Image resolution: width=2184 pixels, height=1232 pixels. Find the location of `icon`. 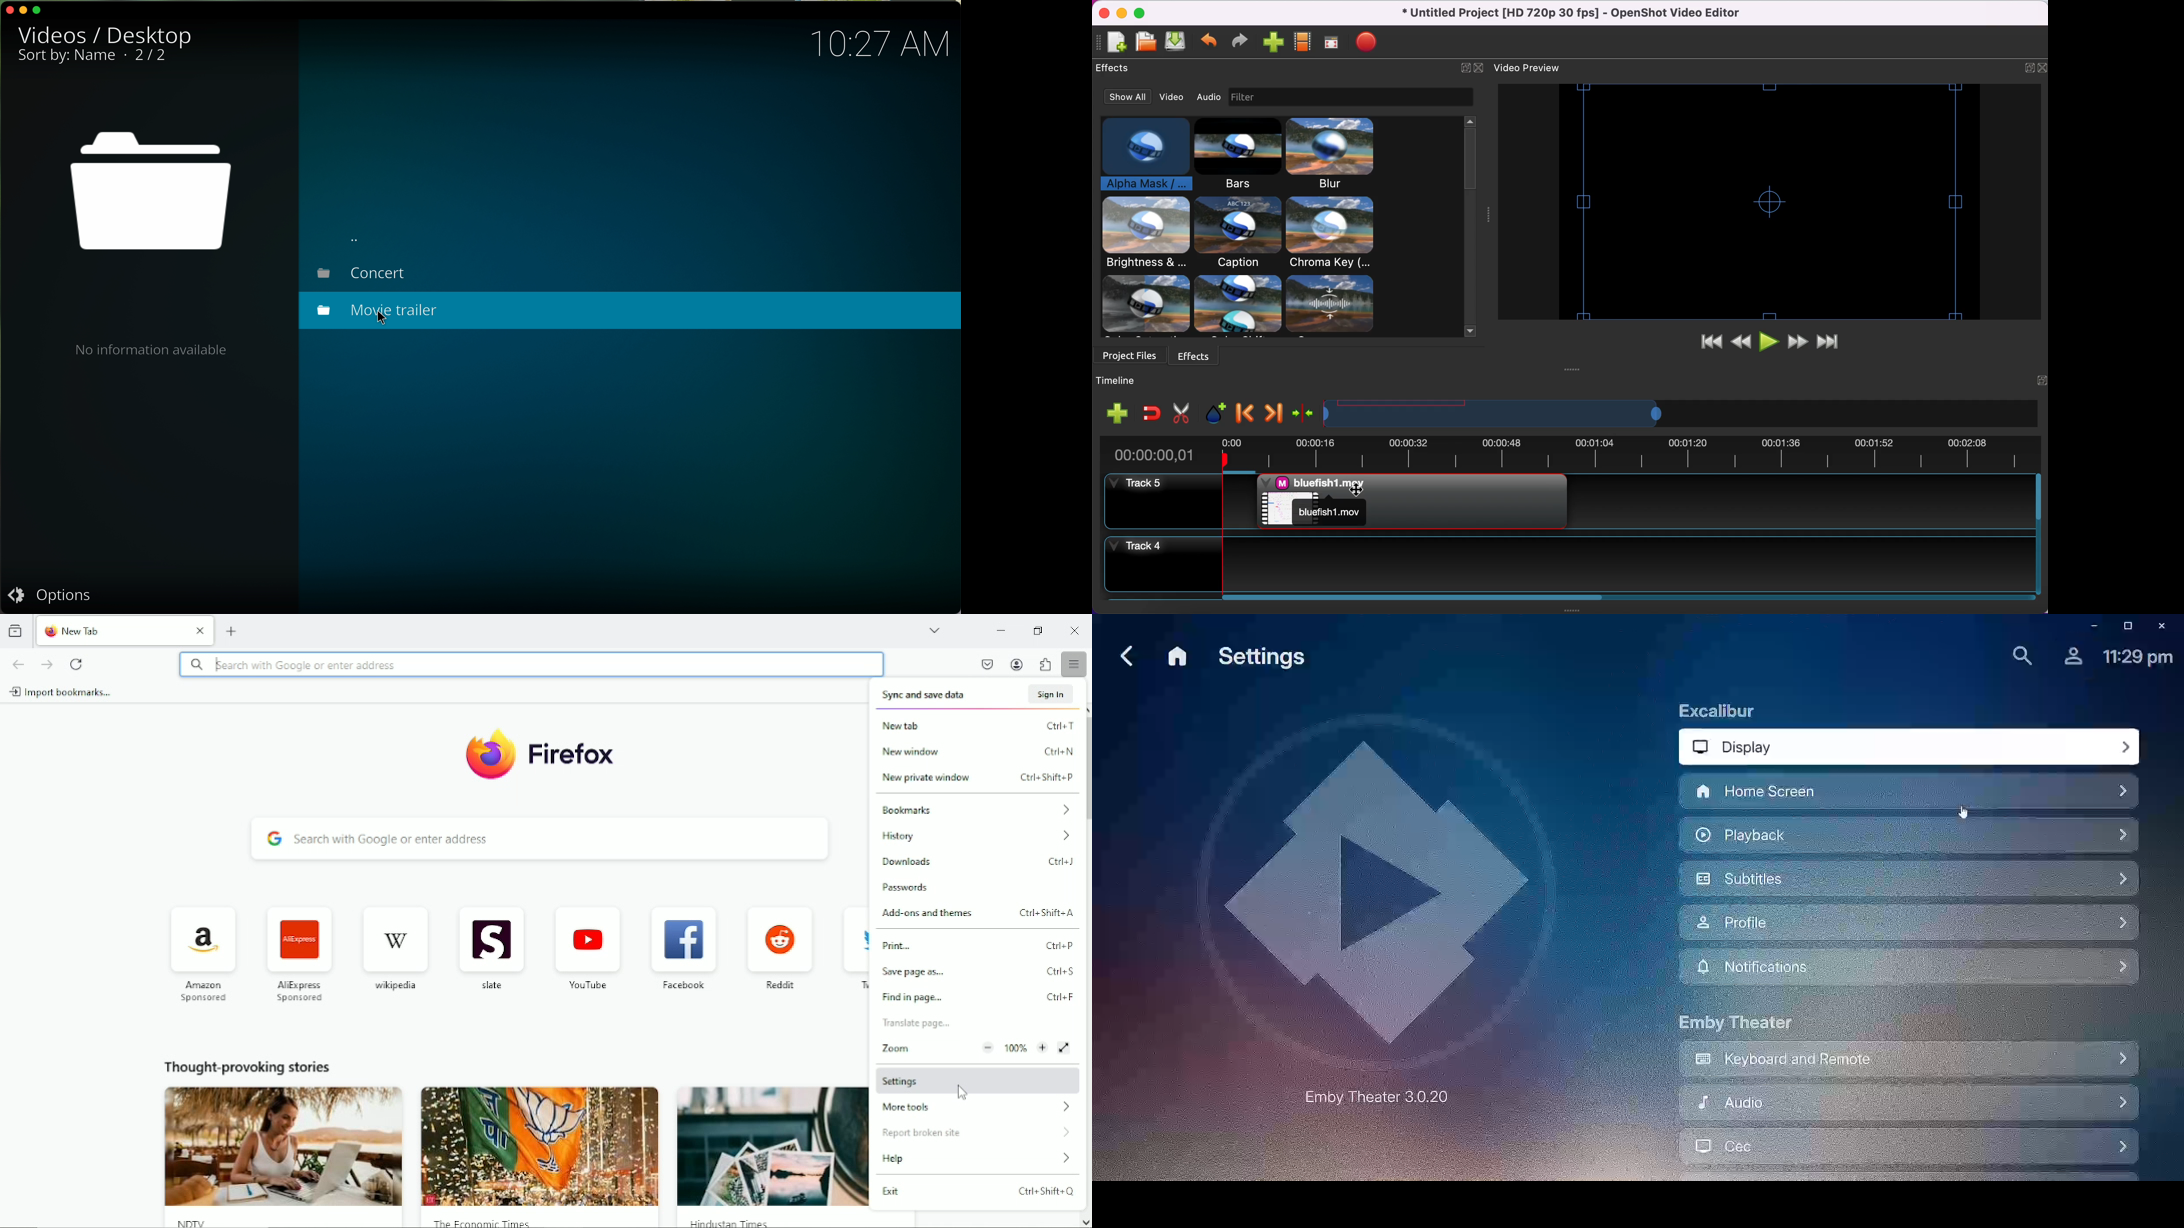

icon is located at coordinates (297, 938).